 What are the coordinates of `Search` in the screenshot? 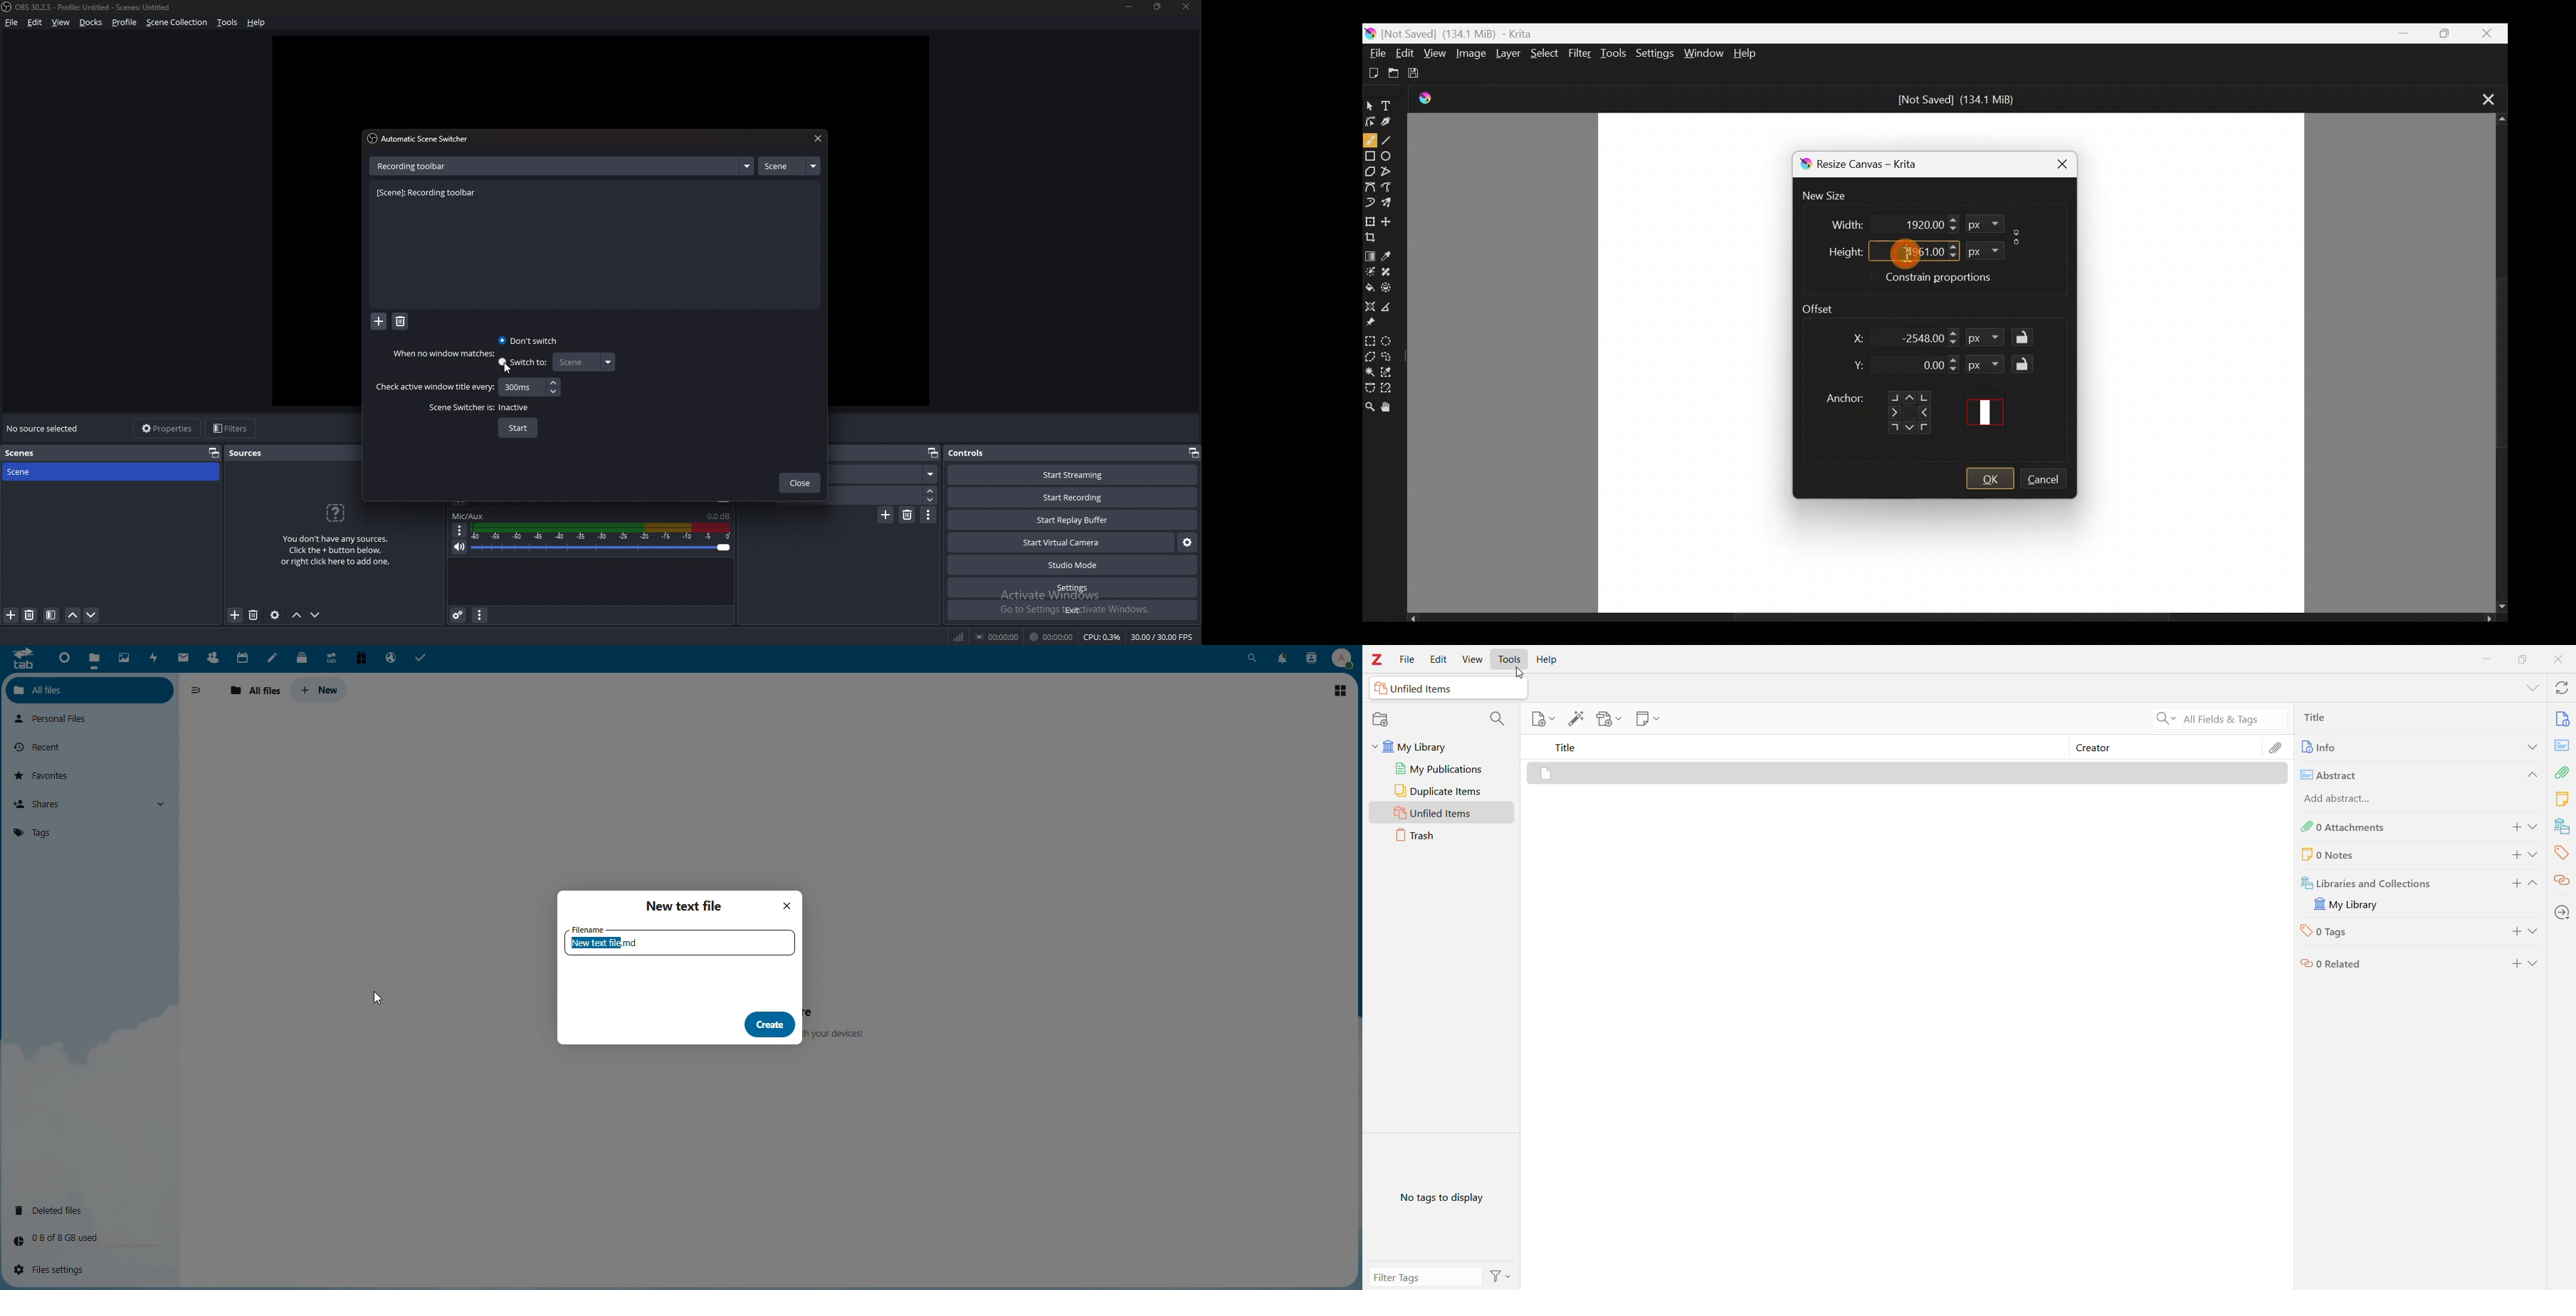 It's located at (2221, 718).